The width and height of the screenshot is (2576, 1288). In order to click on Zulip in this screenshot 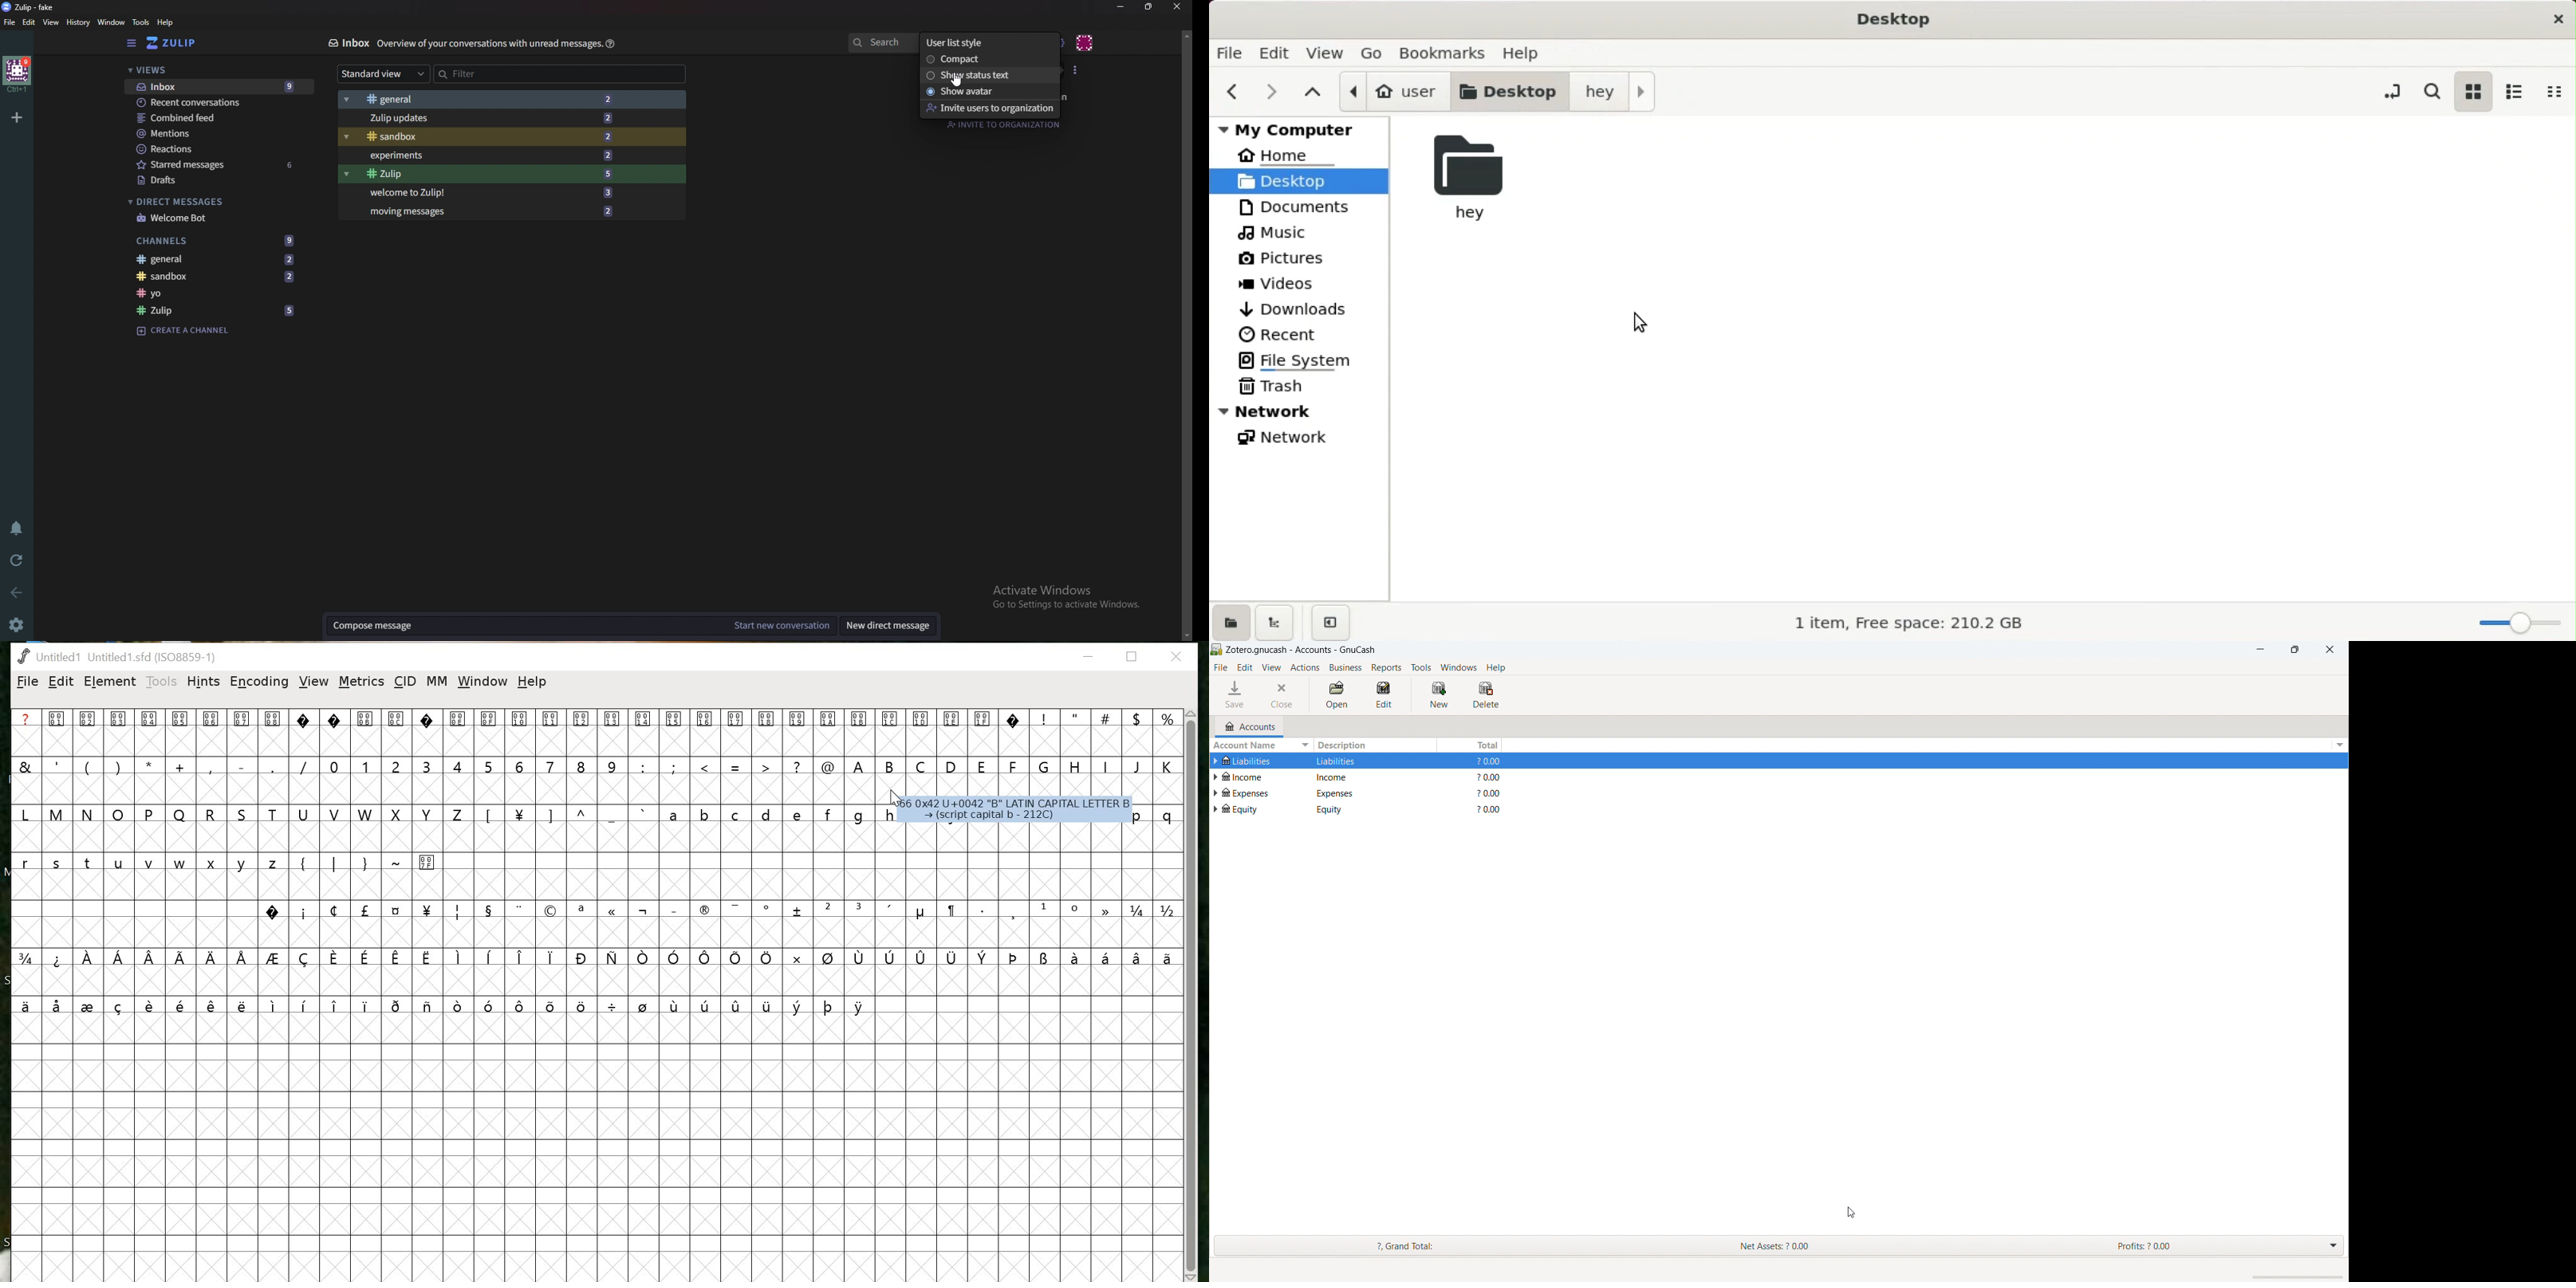, I will do `click(489, 174)`.